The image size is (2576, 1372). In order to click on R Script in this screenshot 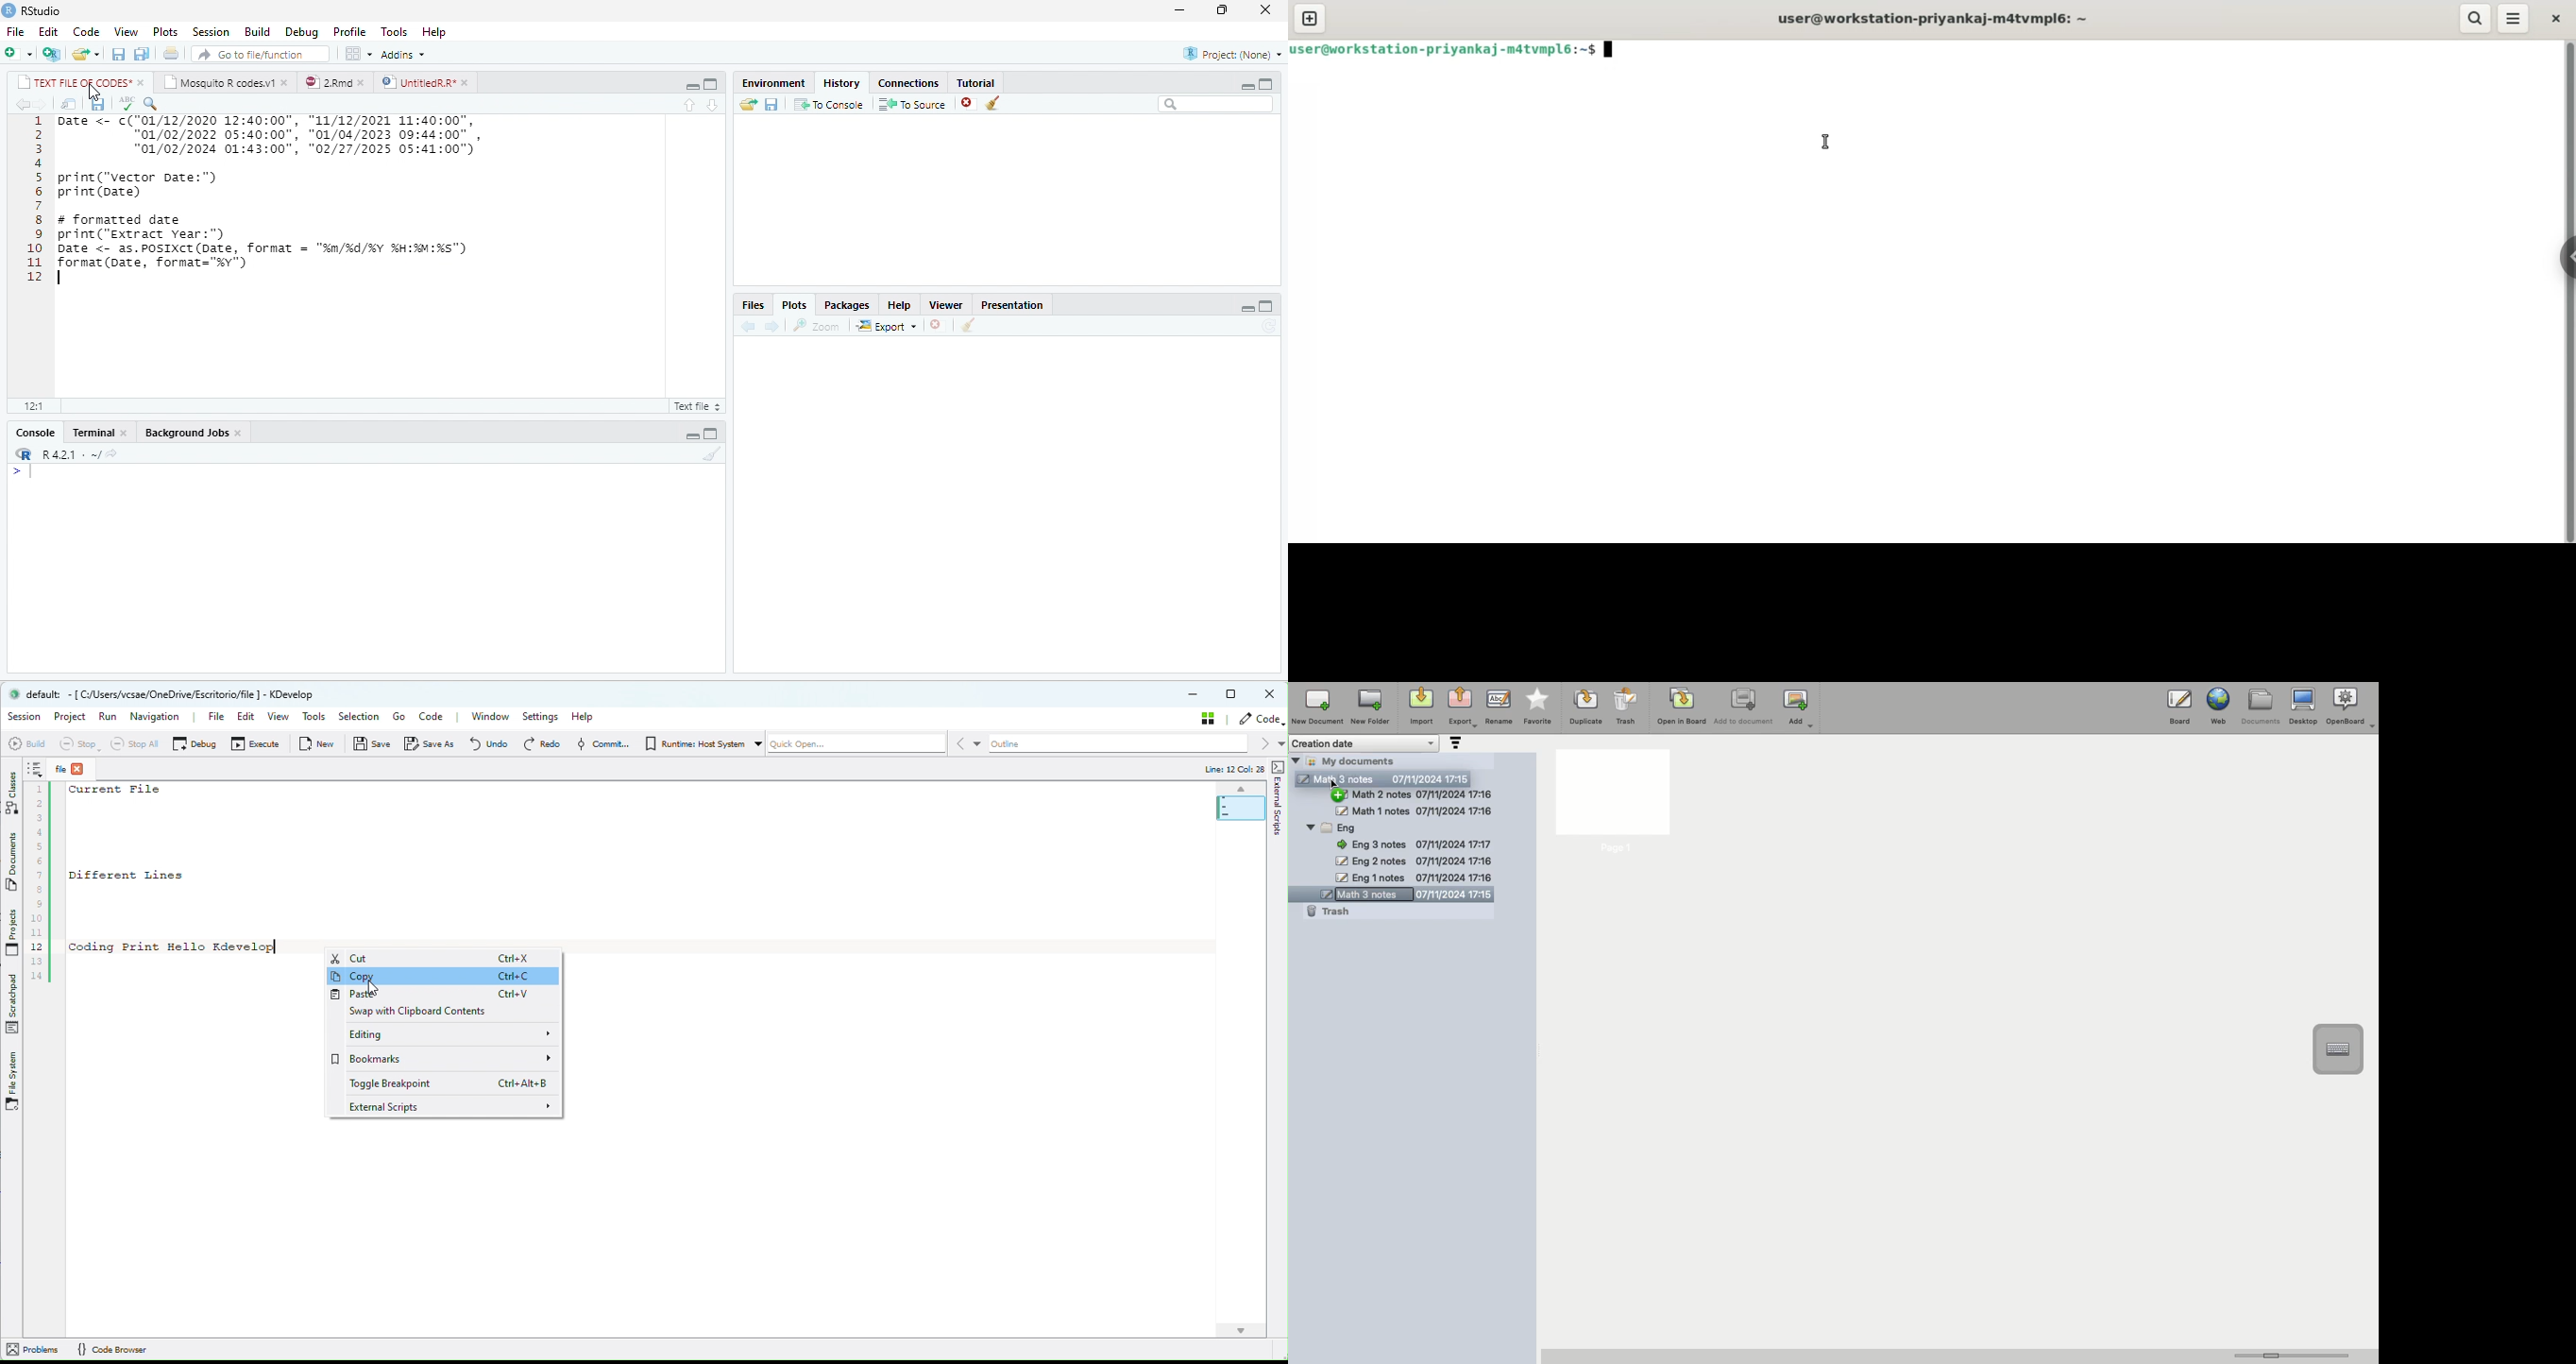, I will do `click(695, 405)`.